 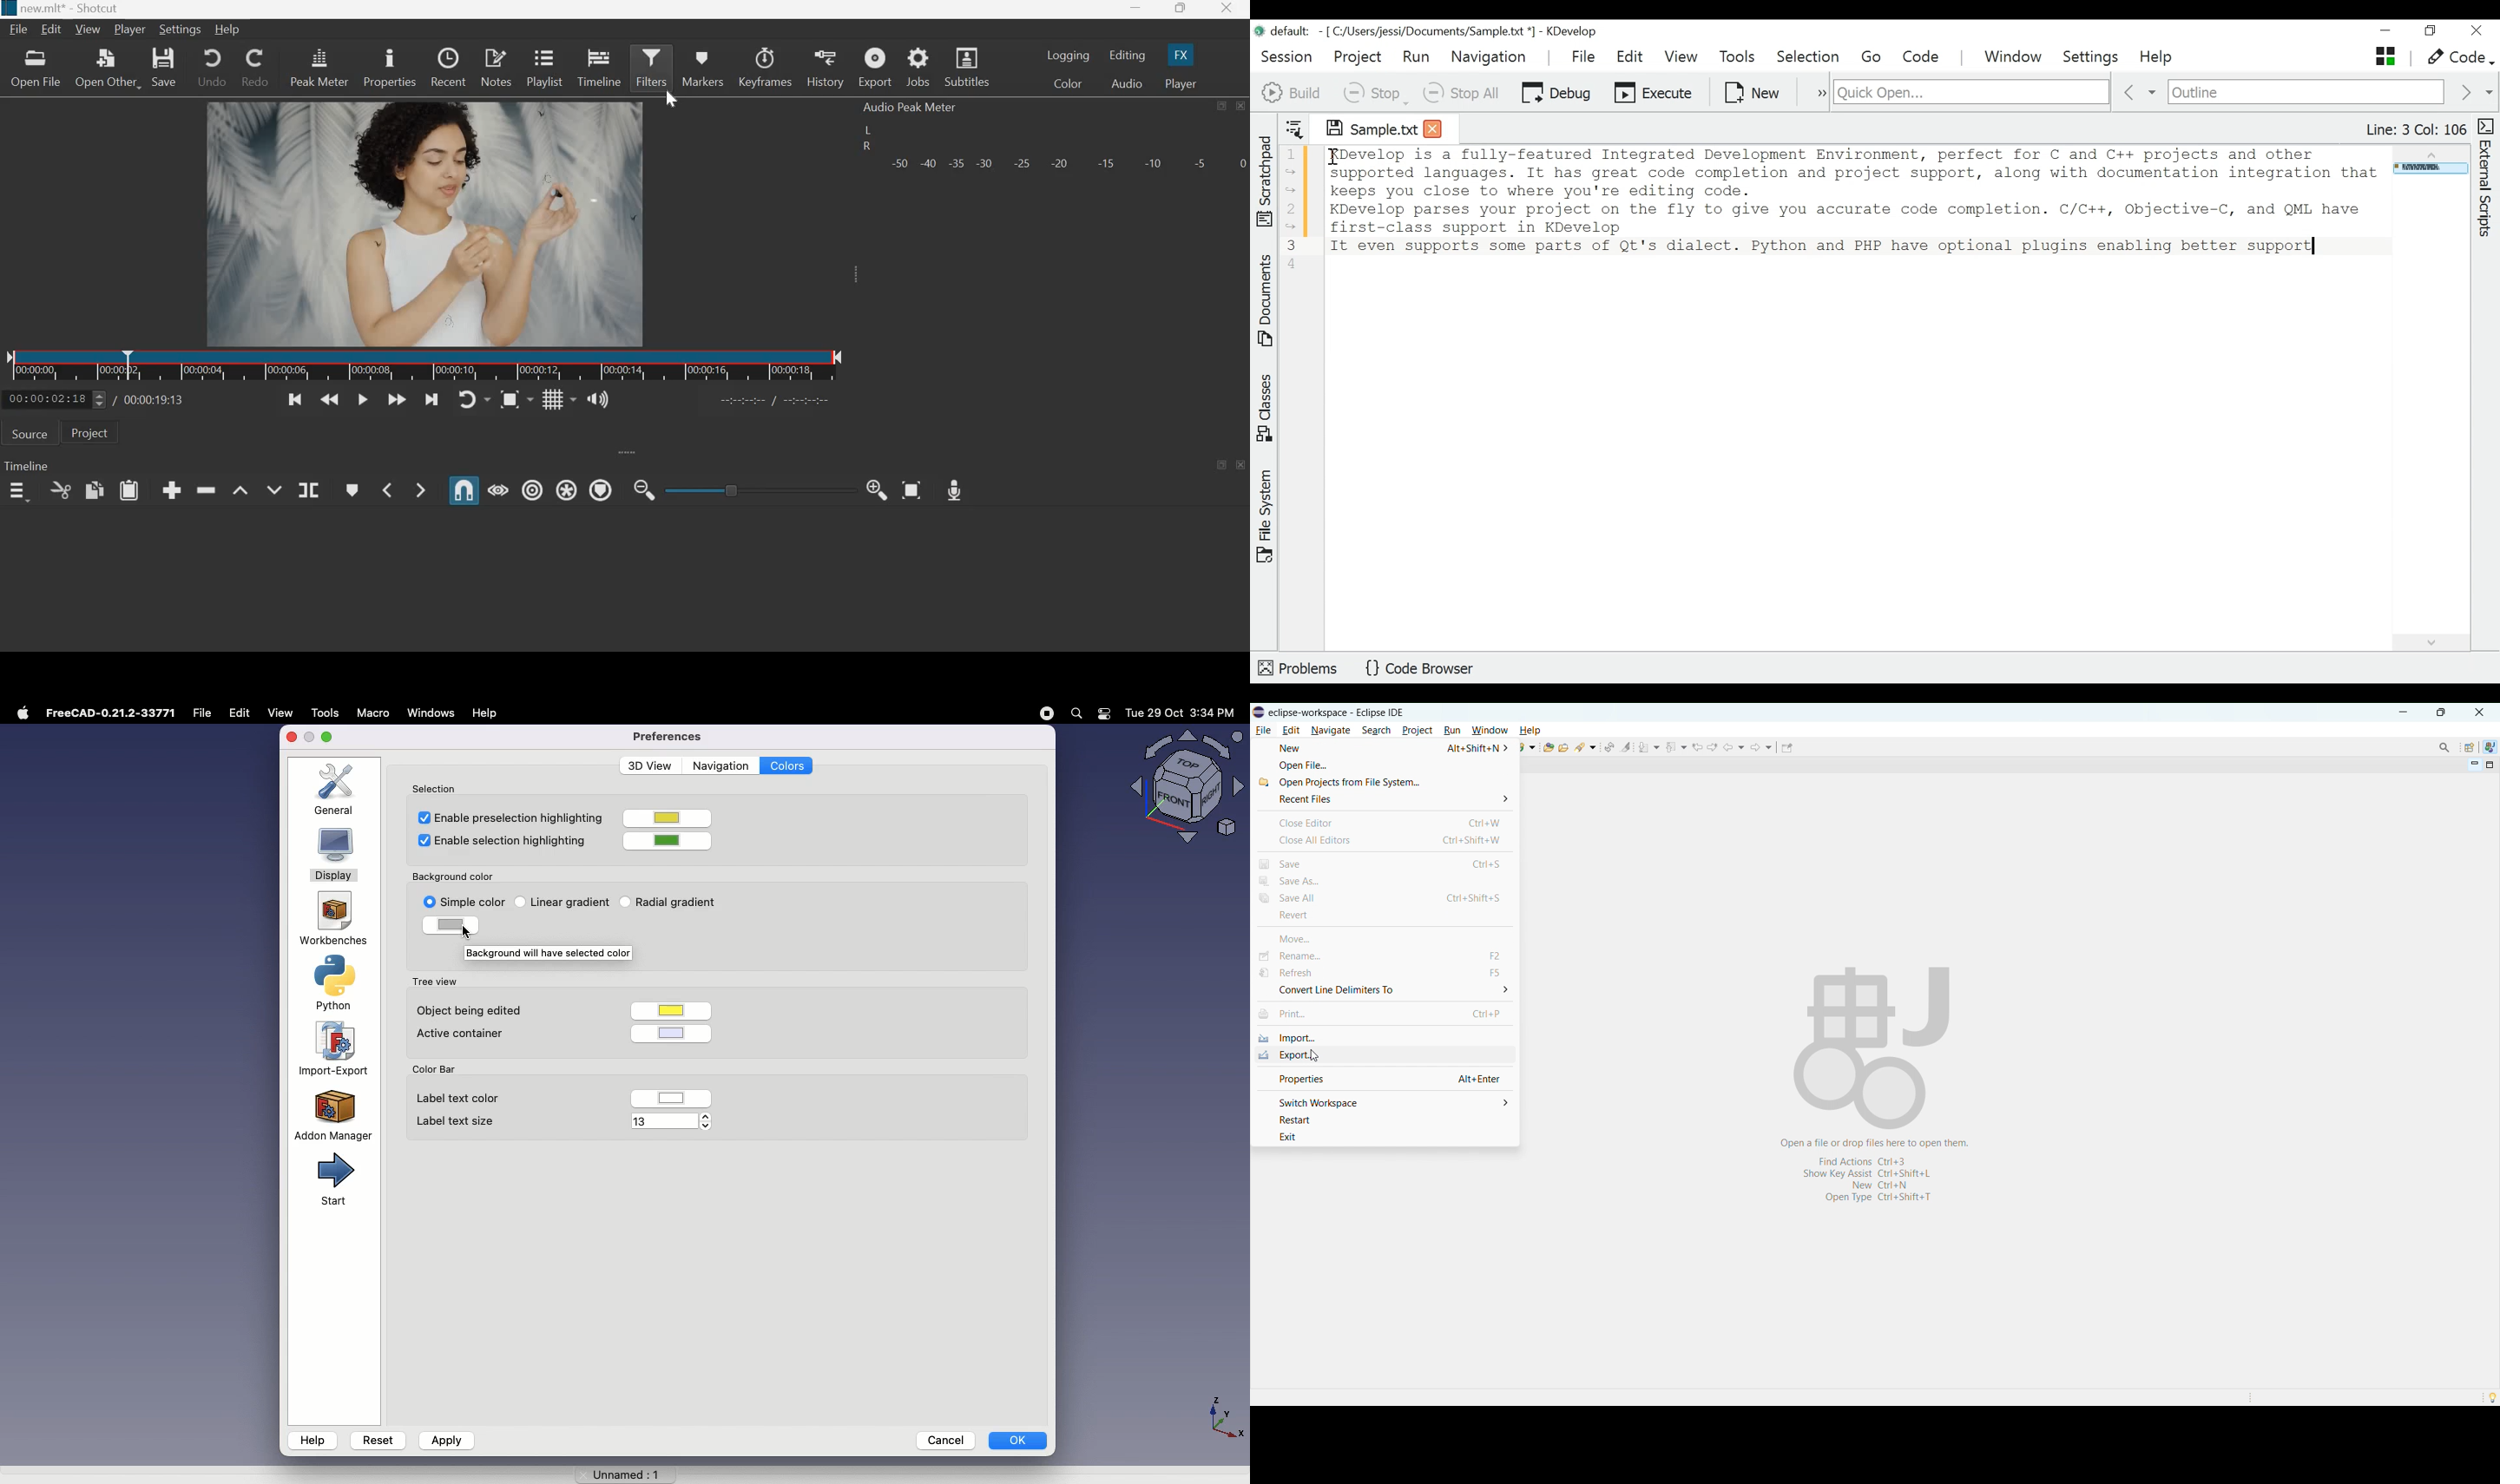 What do you see at coordinates (389, 66) in the screenshot?
I see `Properties` at bounding box center [389, 66].